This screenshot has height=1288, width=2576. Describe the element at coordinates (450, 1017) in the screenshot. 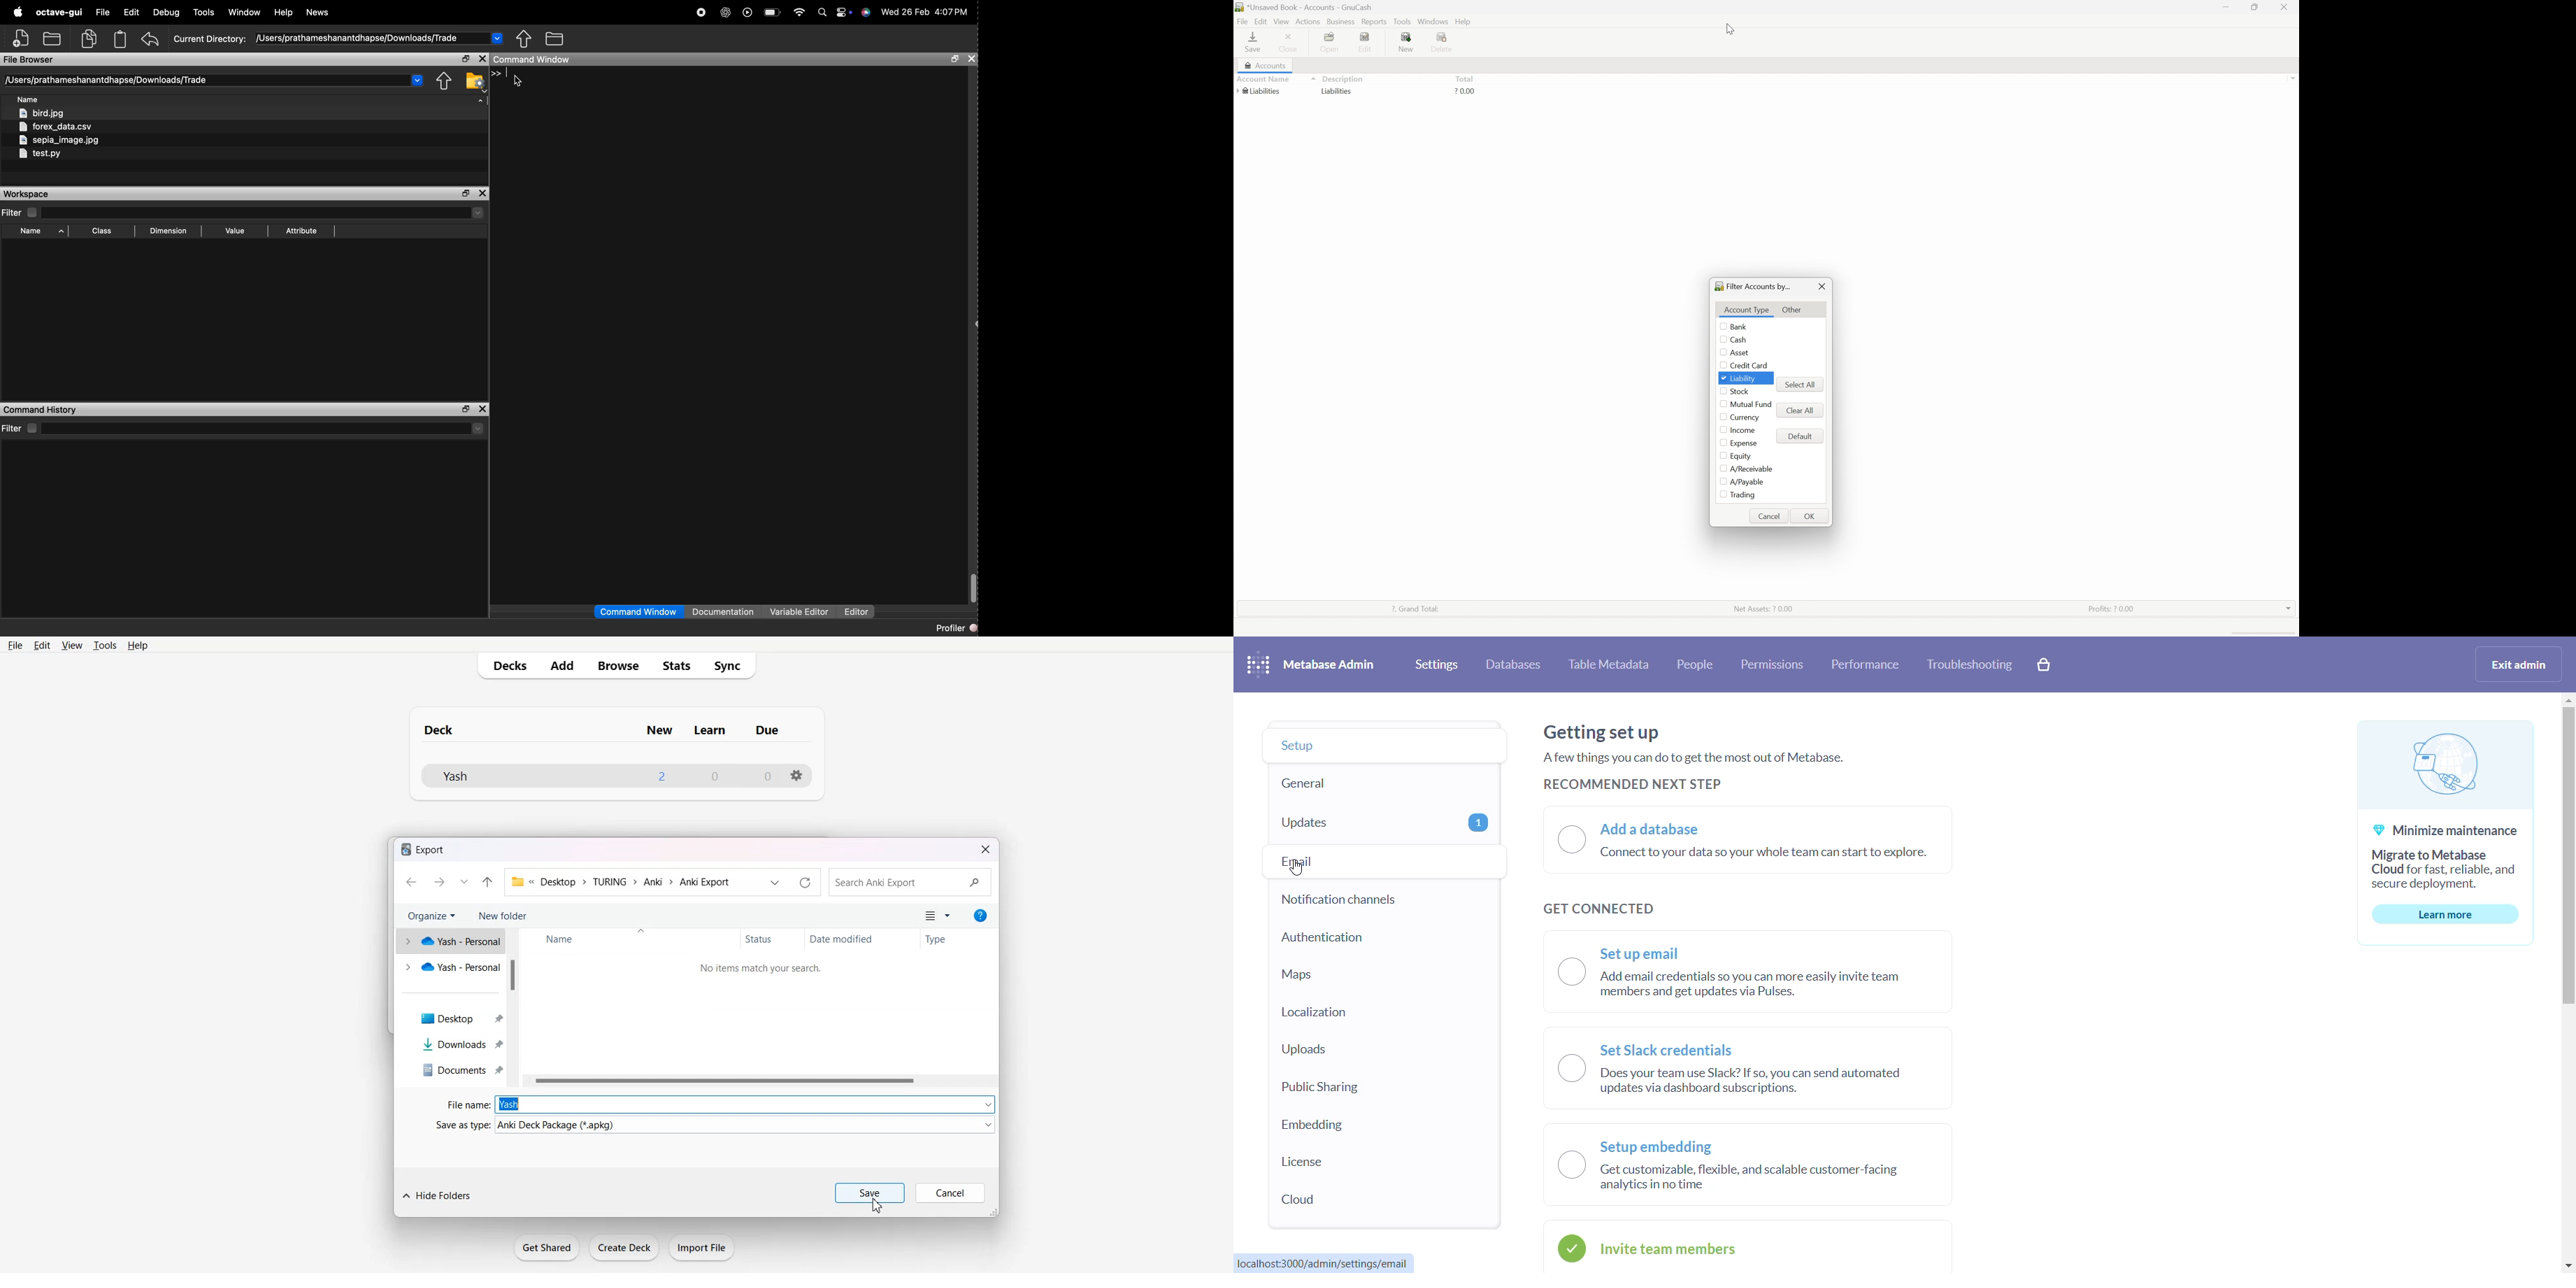

I see `Desktop` at that location.